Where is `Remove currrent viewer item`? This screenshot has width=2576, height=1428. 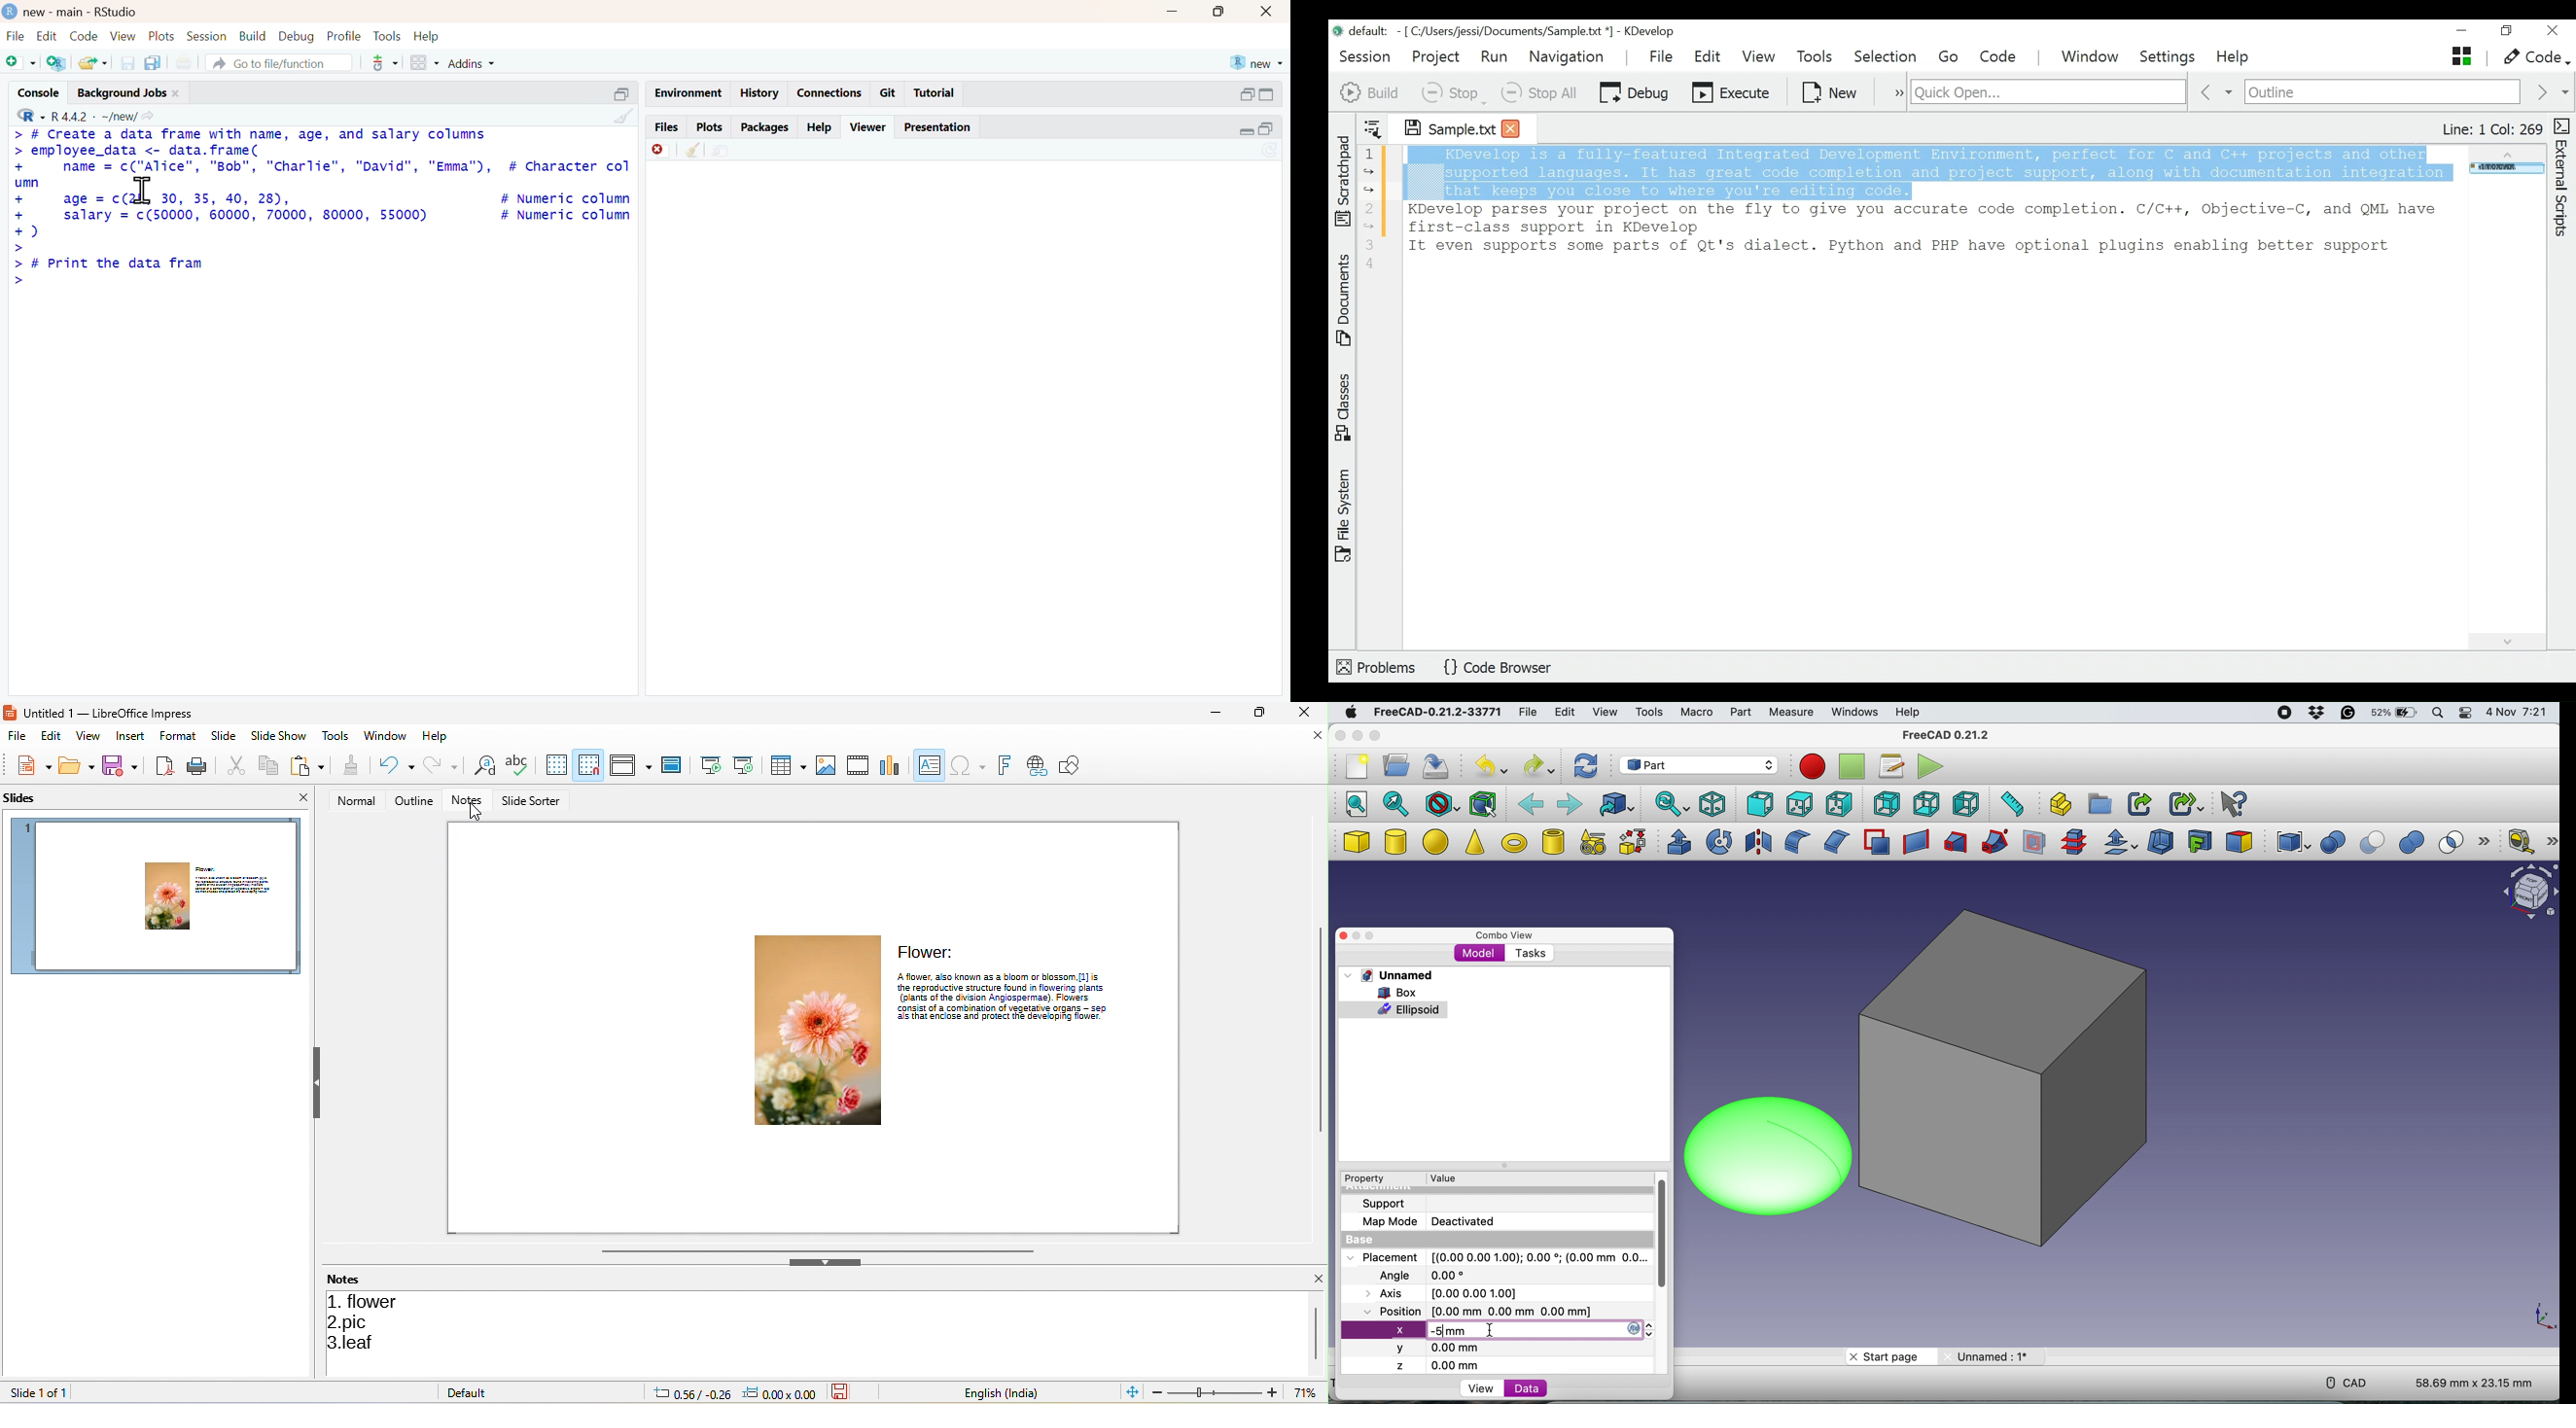
Remove currrent viewer item is located at coordinates (657, 154).